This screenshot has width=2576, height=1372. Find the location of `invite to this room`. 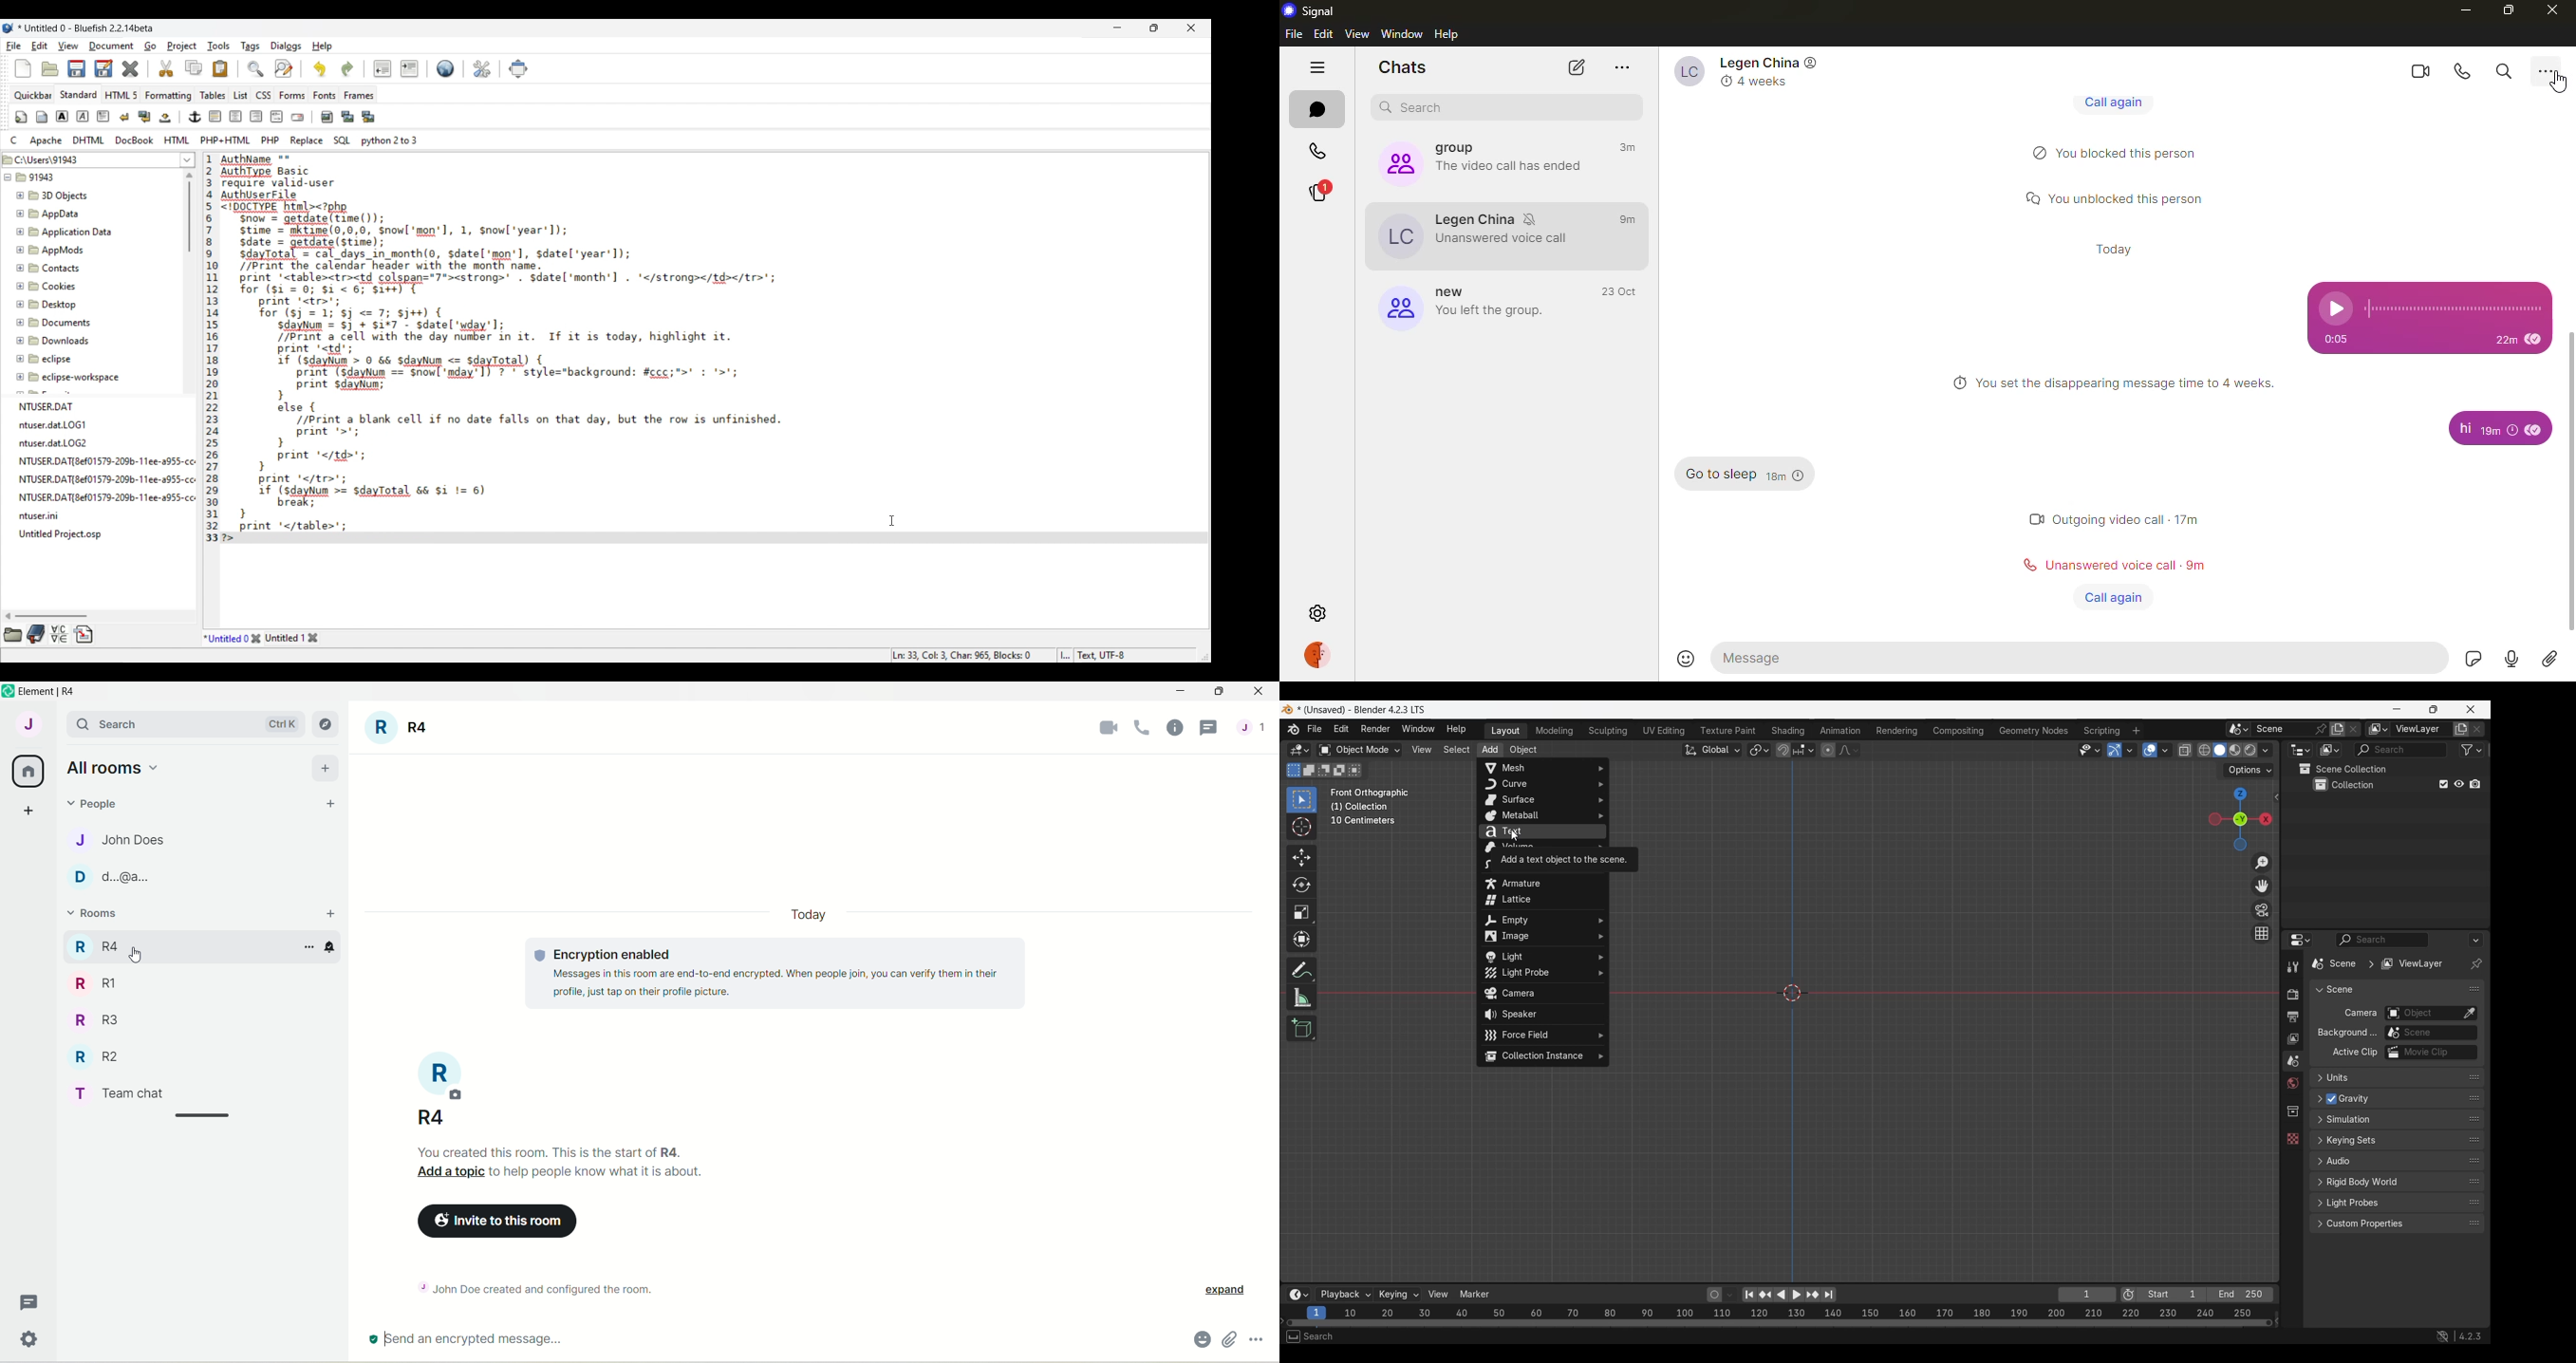

invite to this room is located at coordinates (502, 1222).